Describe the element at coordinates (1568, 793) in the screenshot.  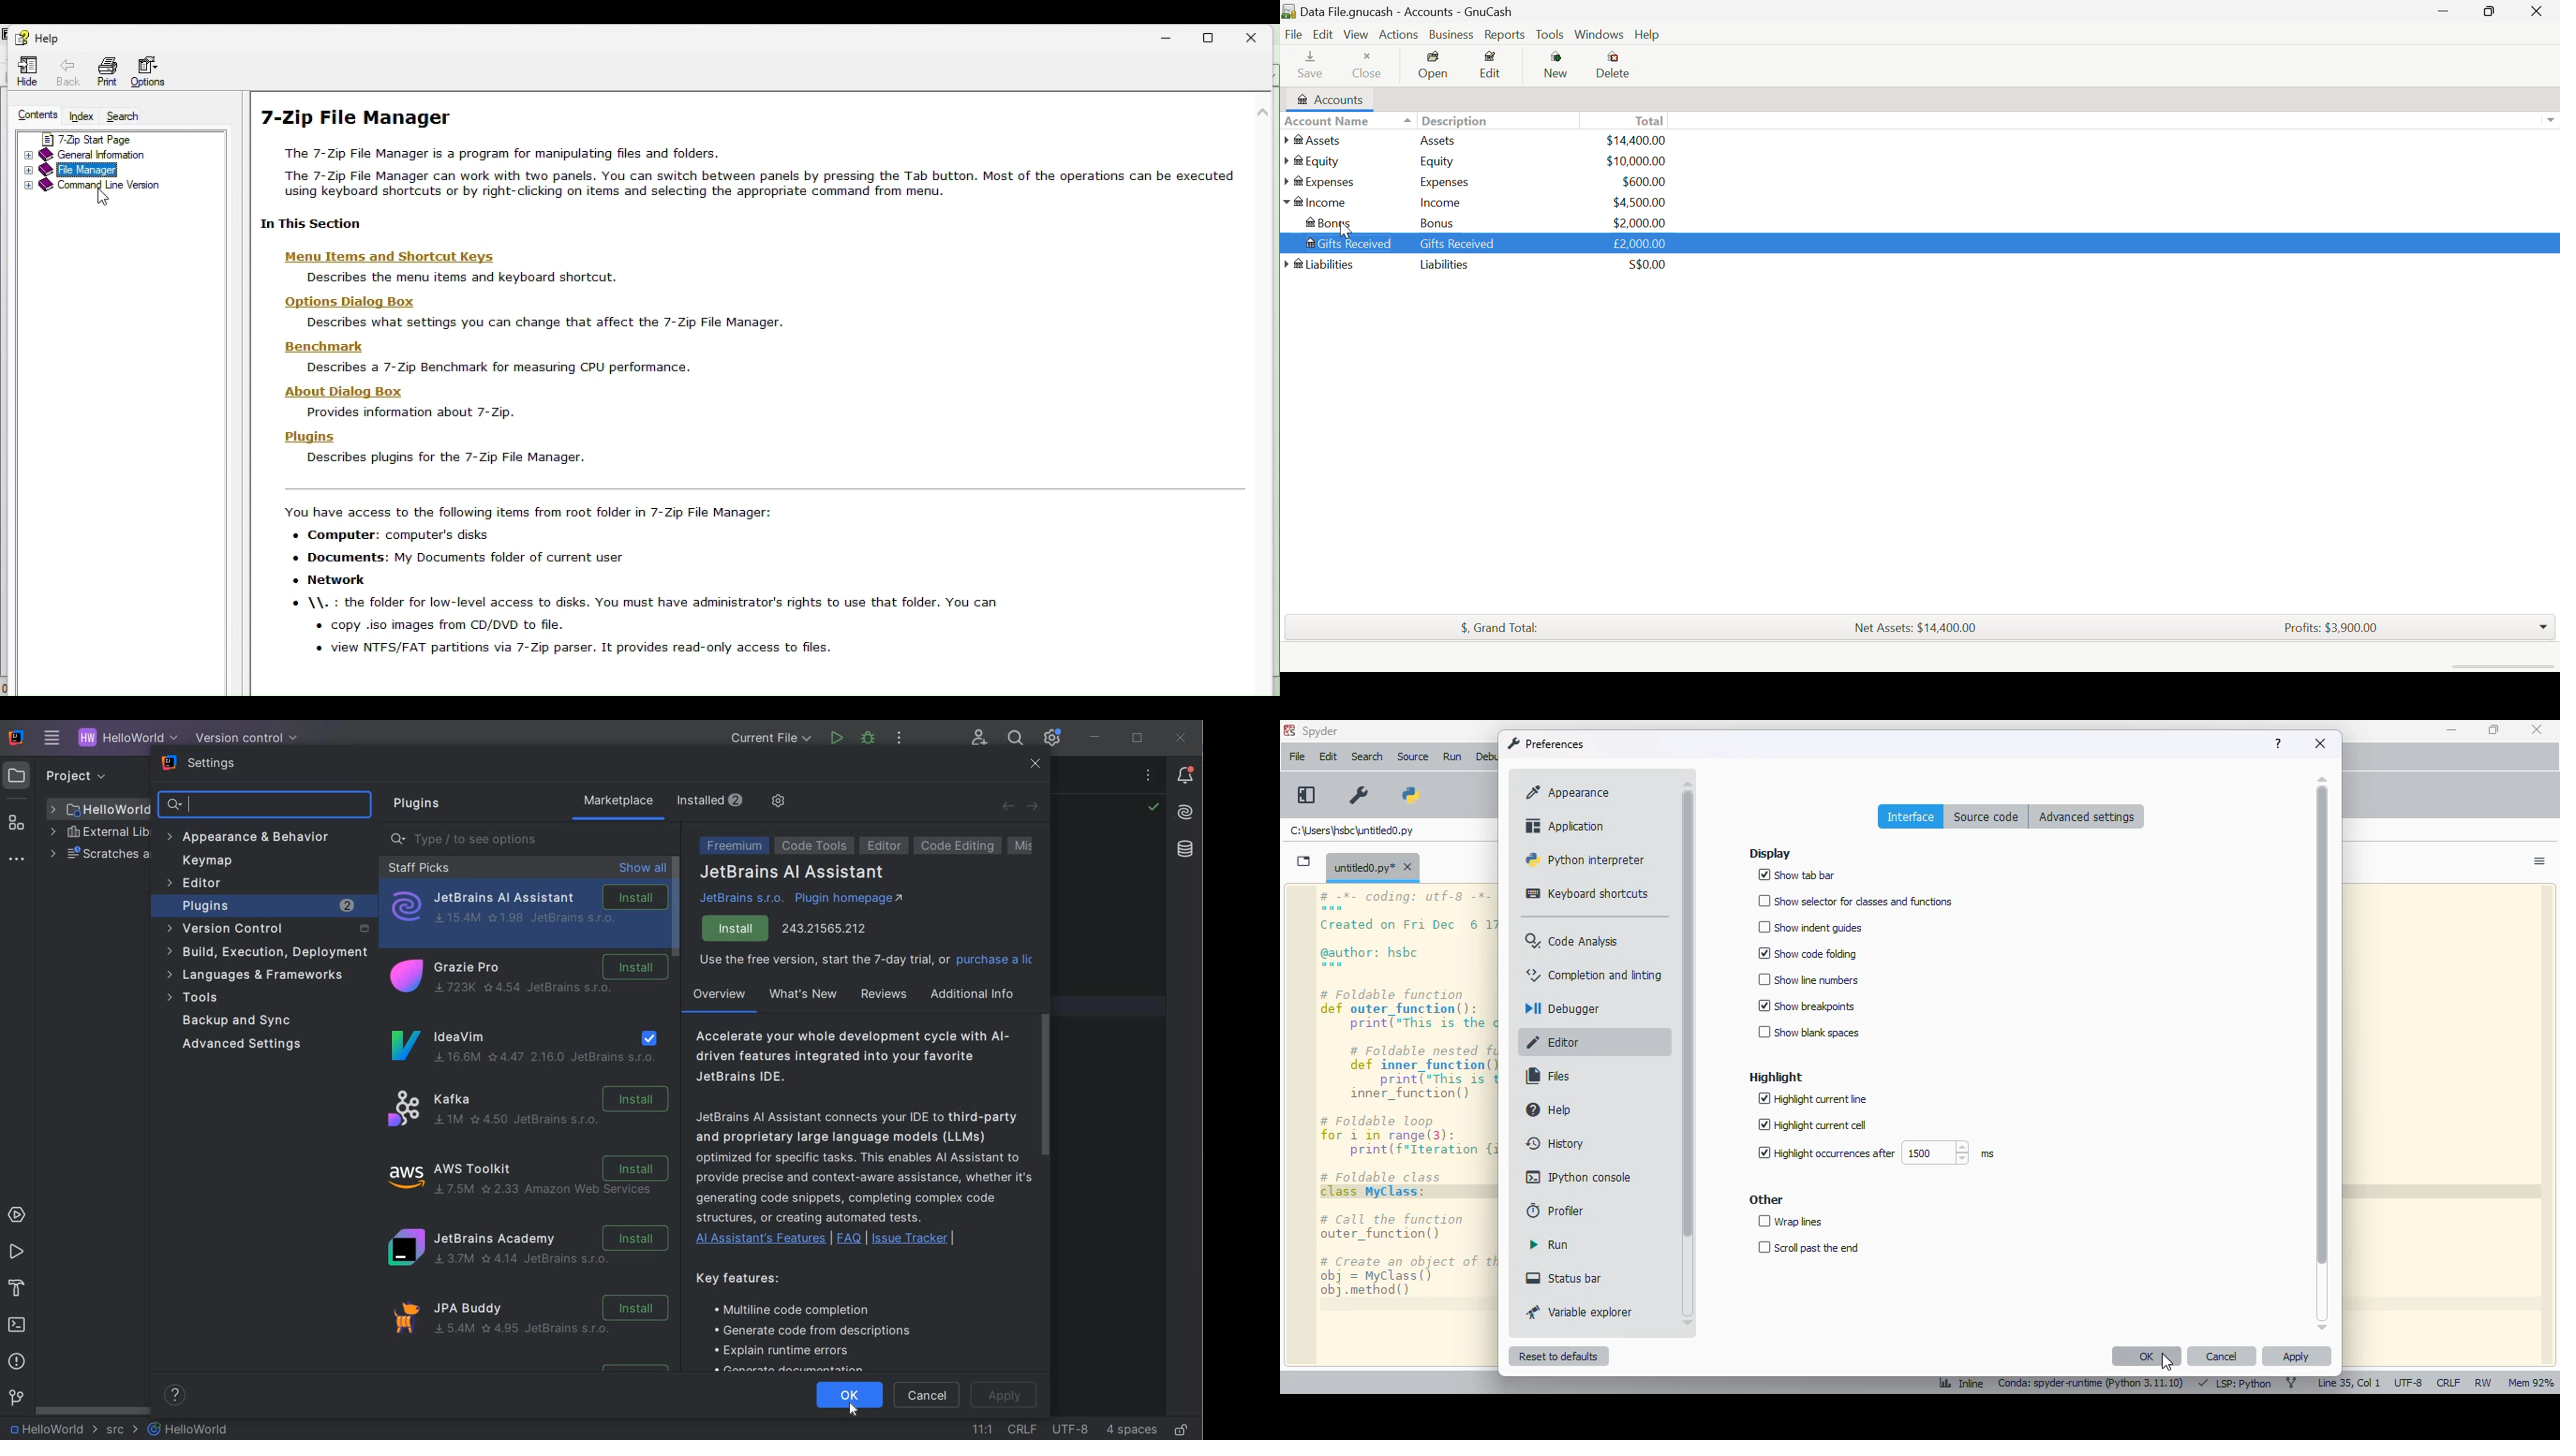
I see `appearance` at that location.